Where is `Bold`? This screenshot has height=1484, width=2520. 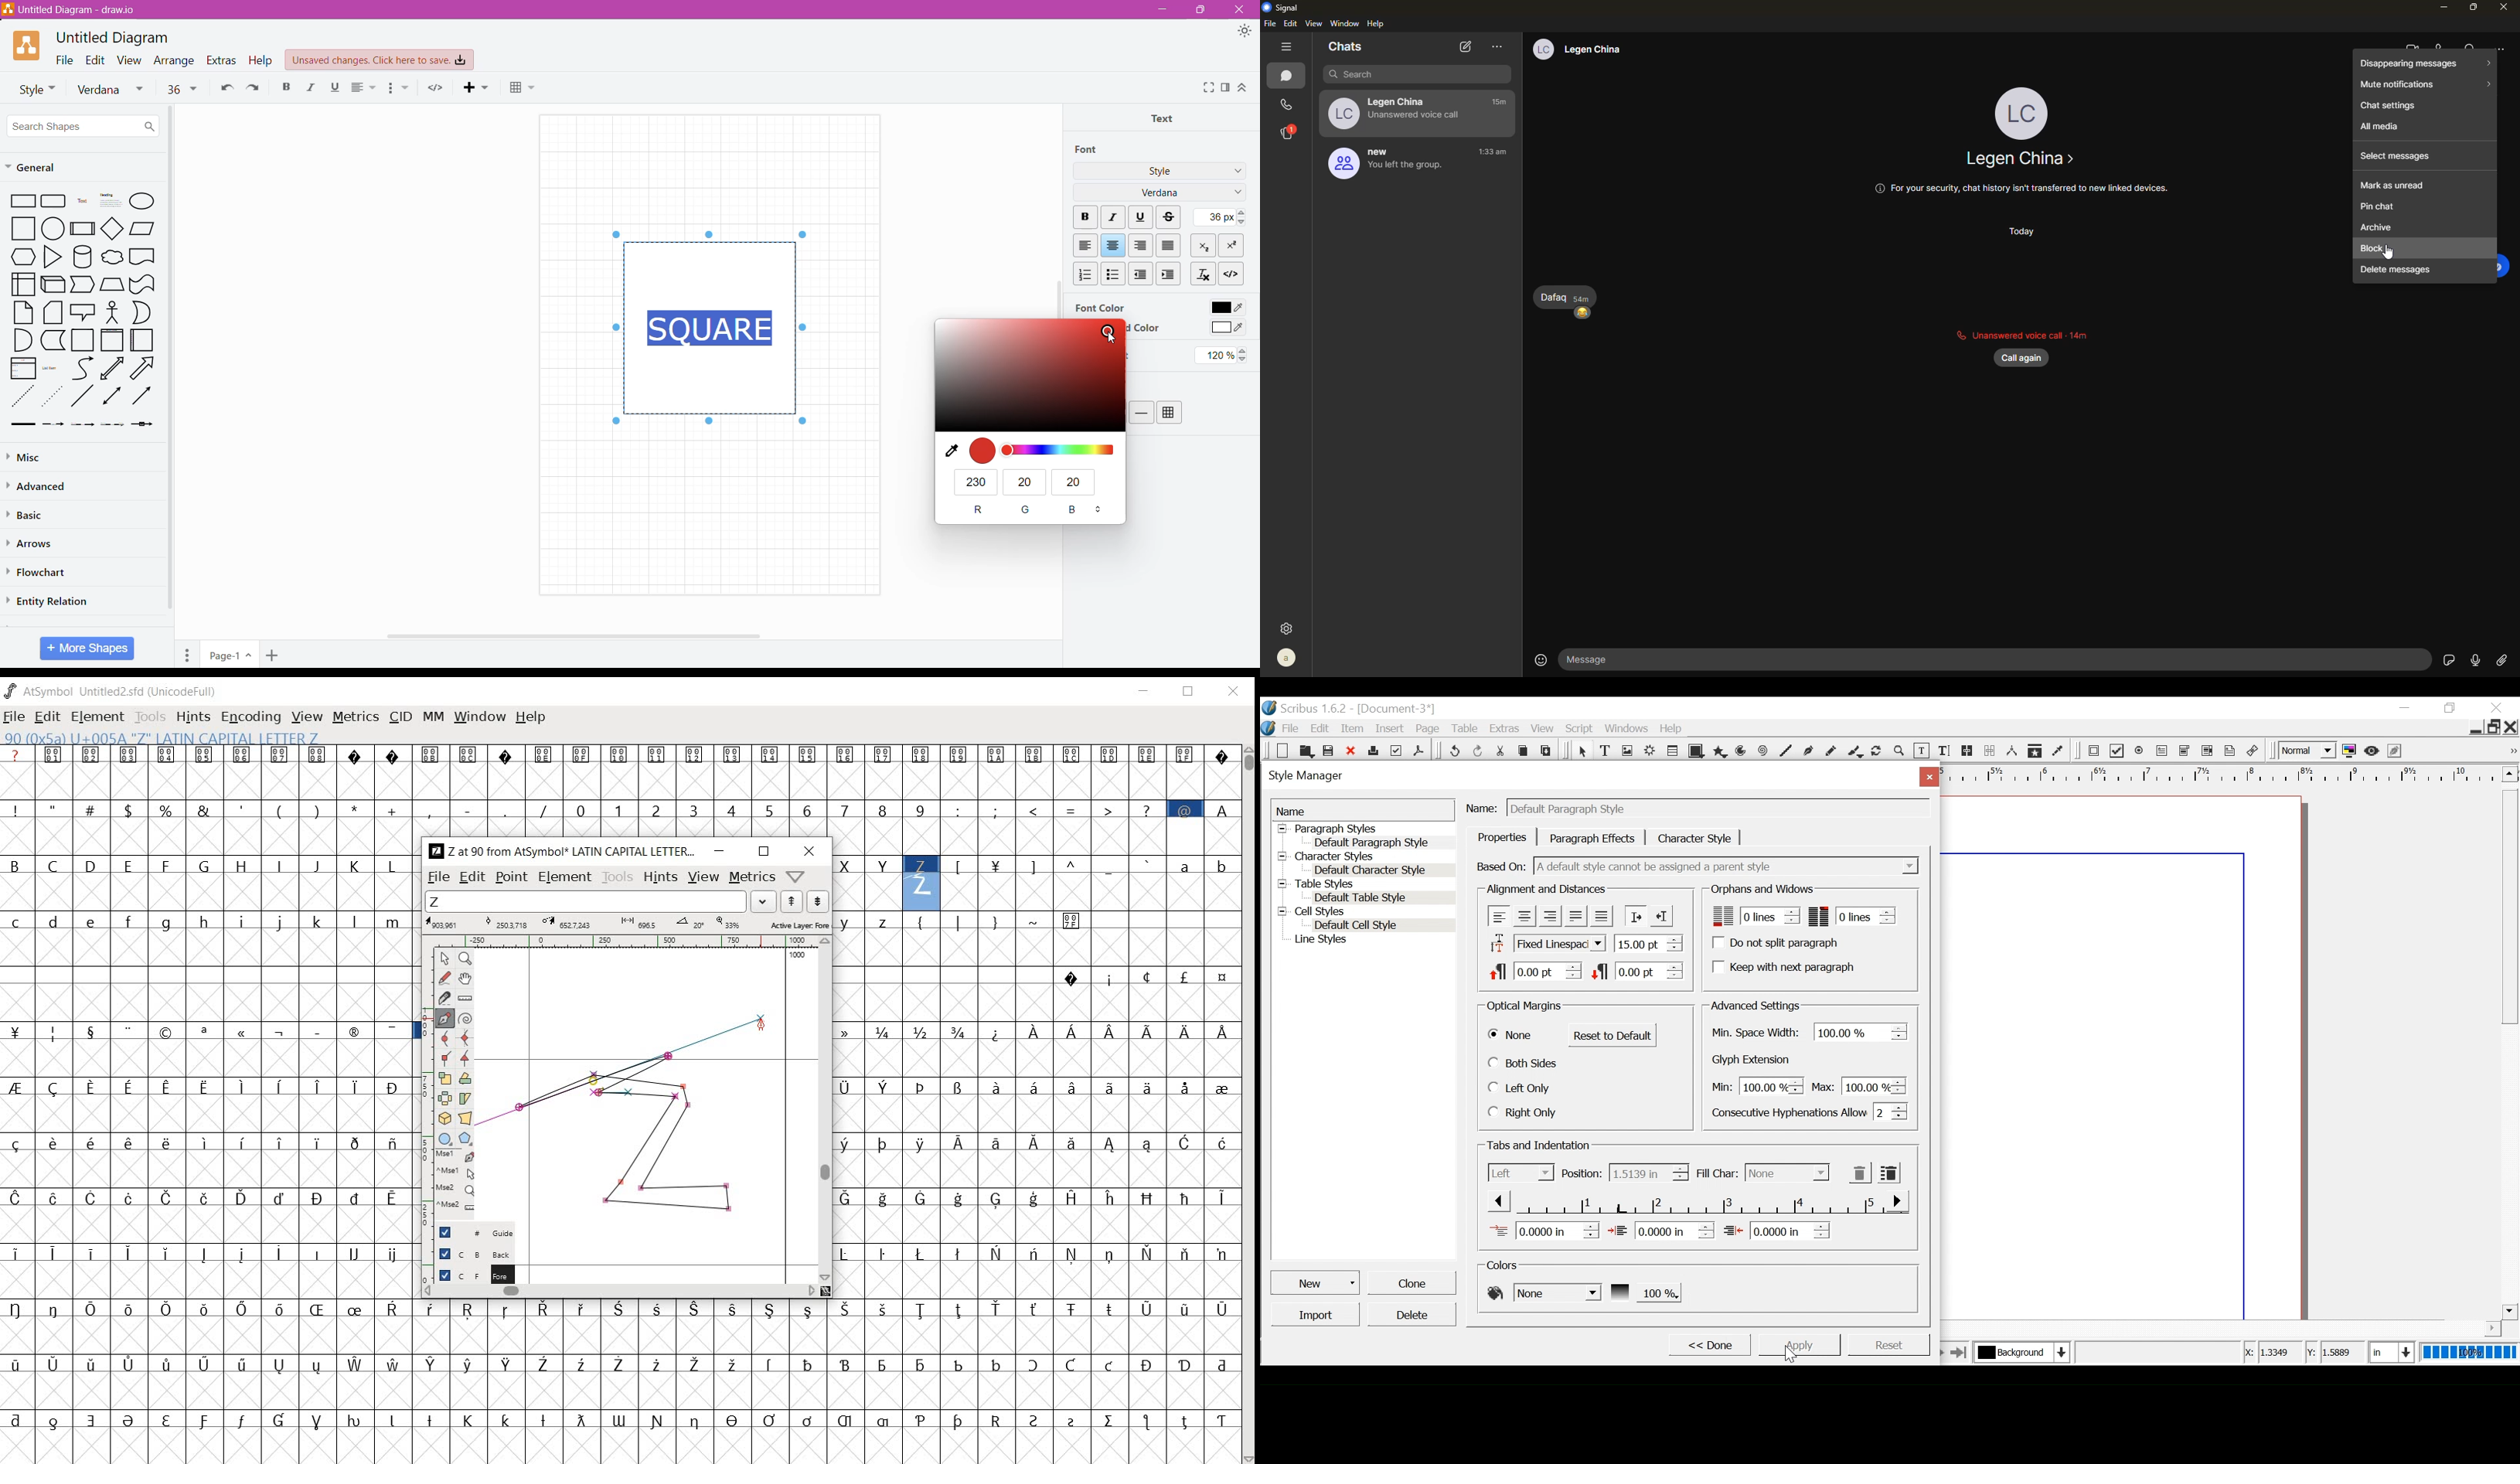
Bold is located at coordinates (286, 86).